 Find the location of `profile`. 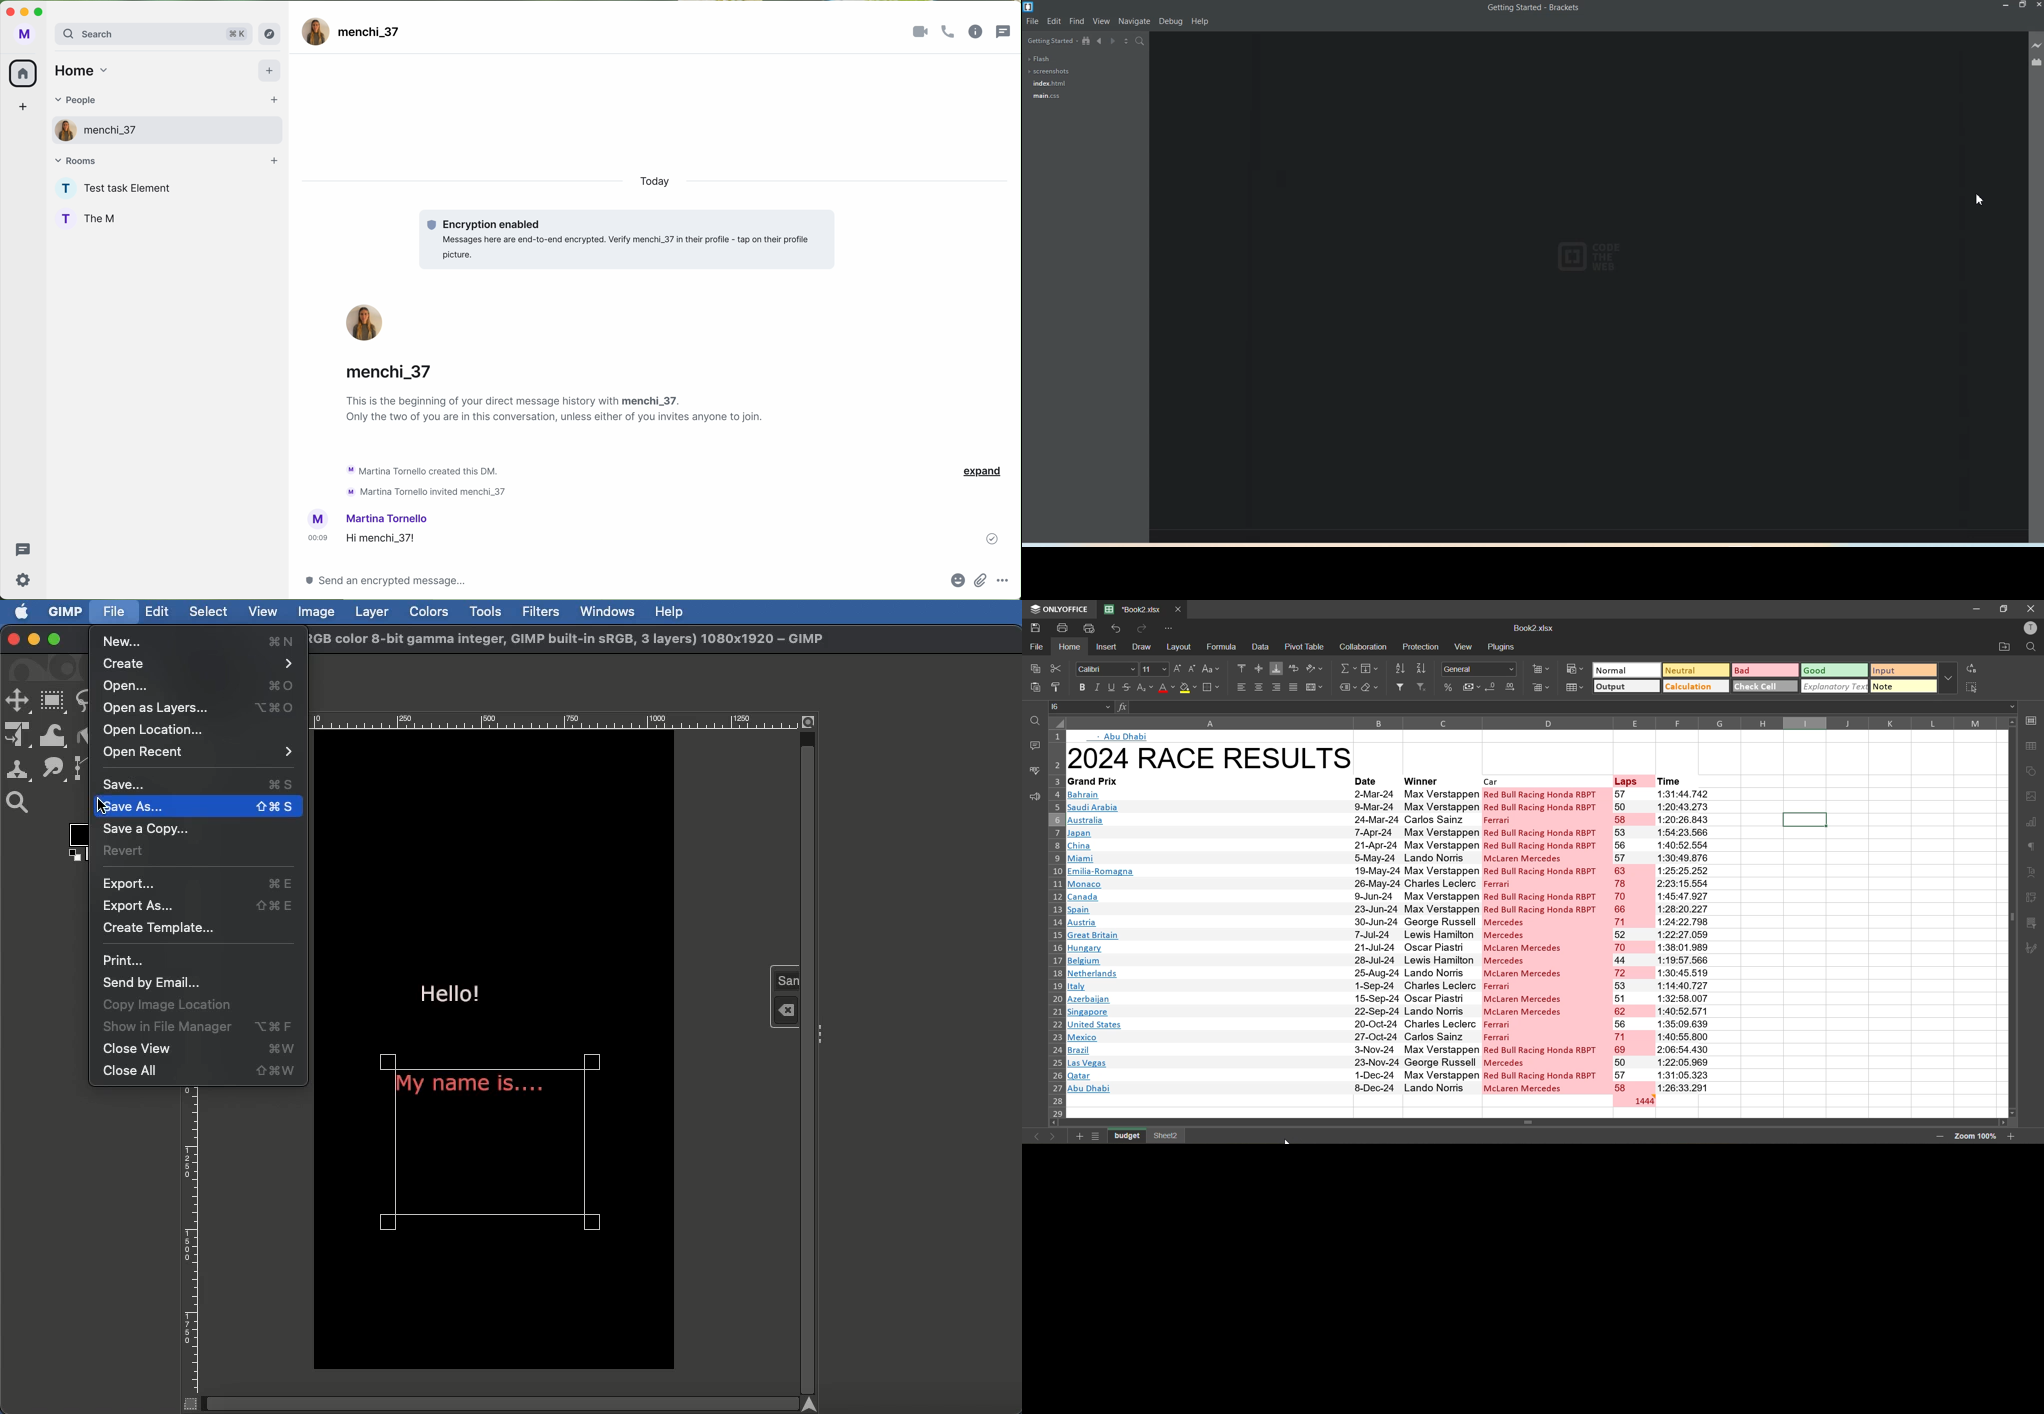

profile is located at coordinates (2029, 630).